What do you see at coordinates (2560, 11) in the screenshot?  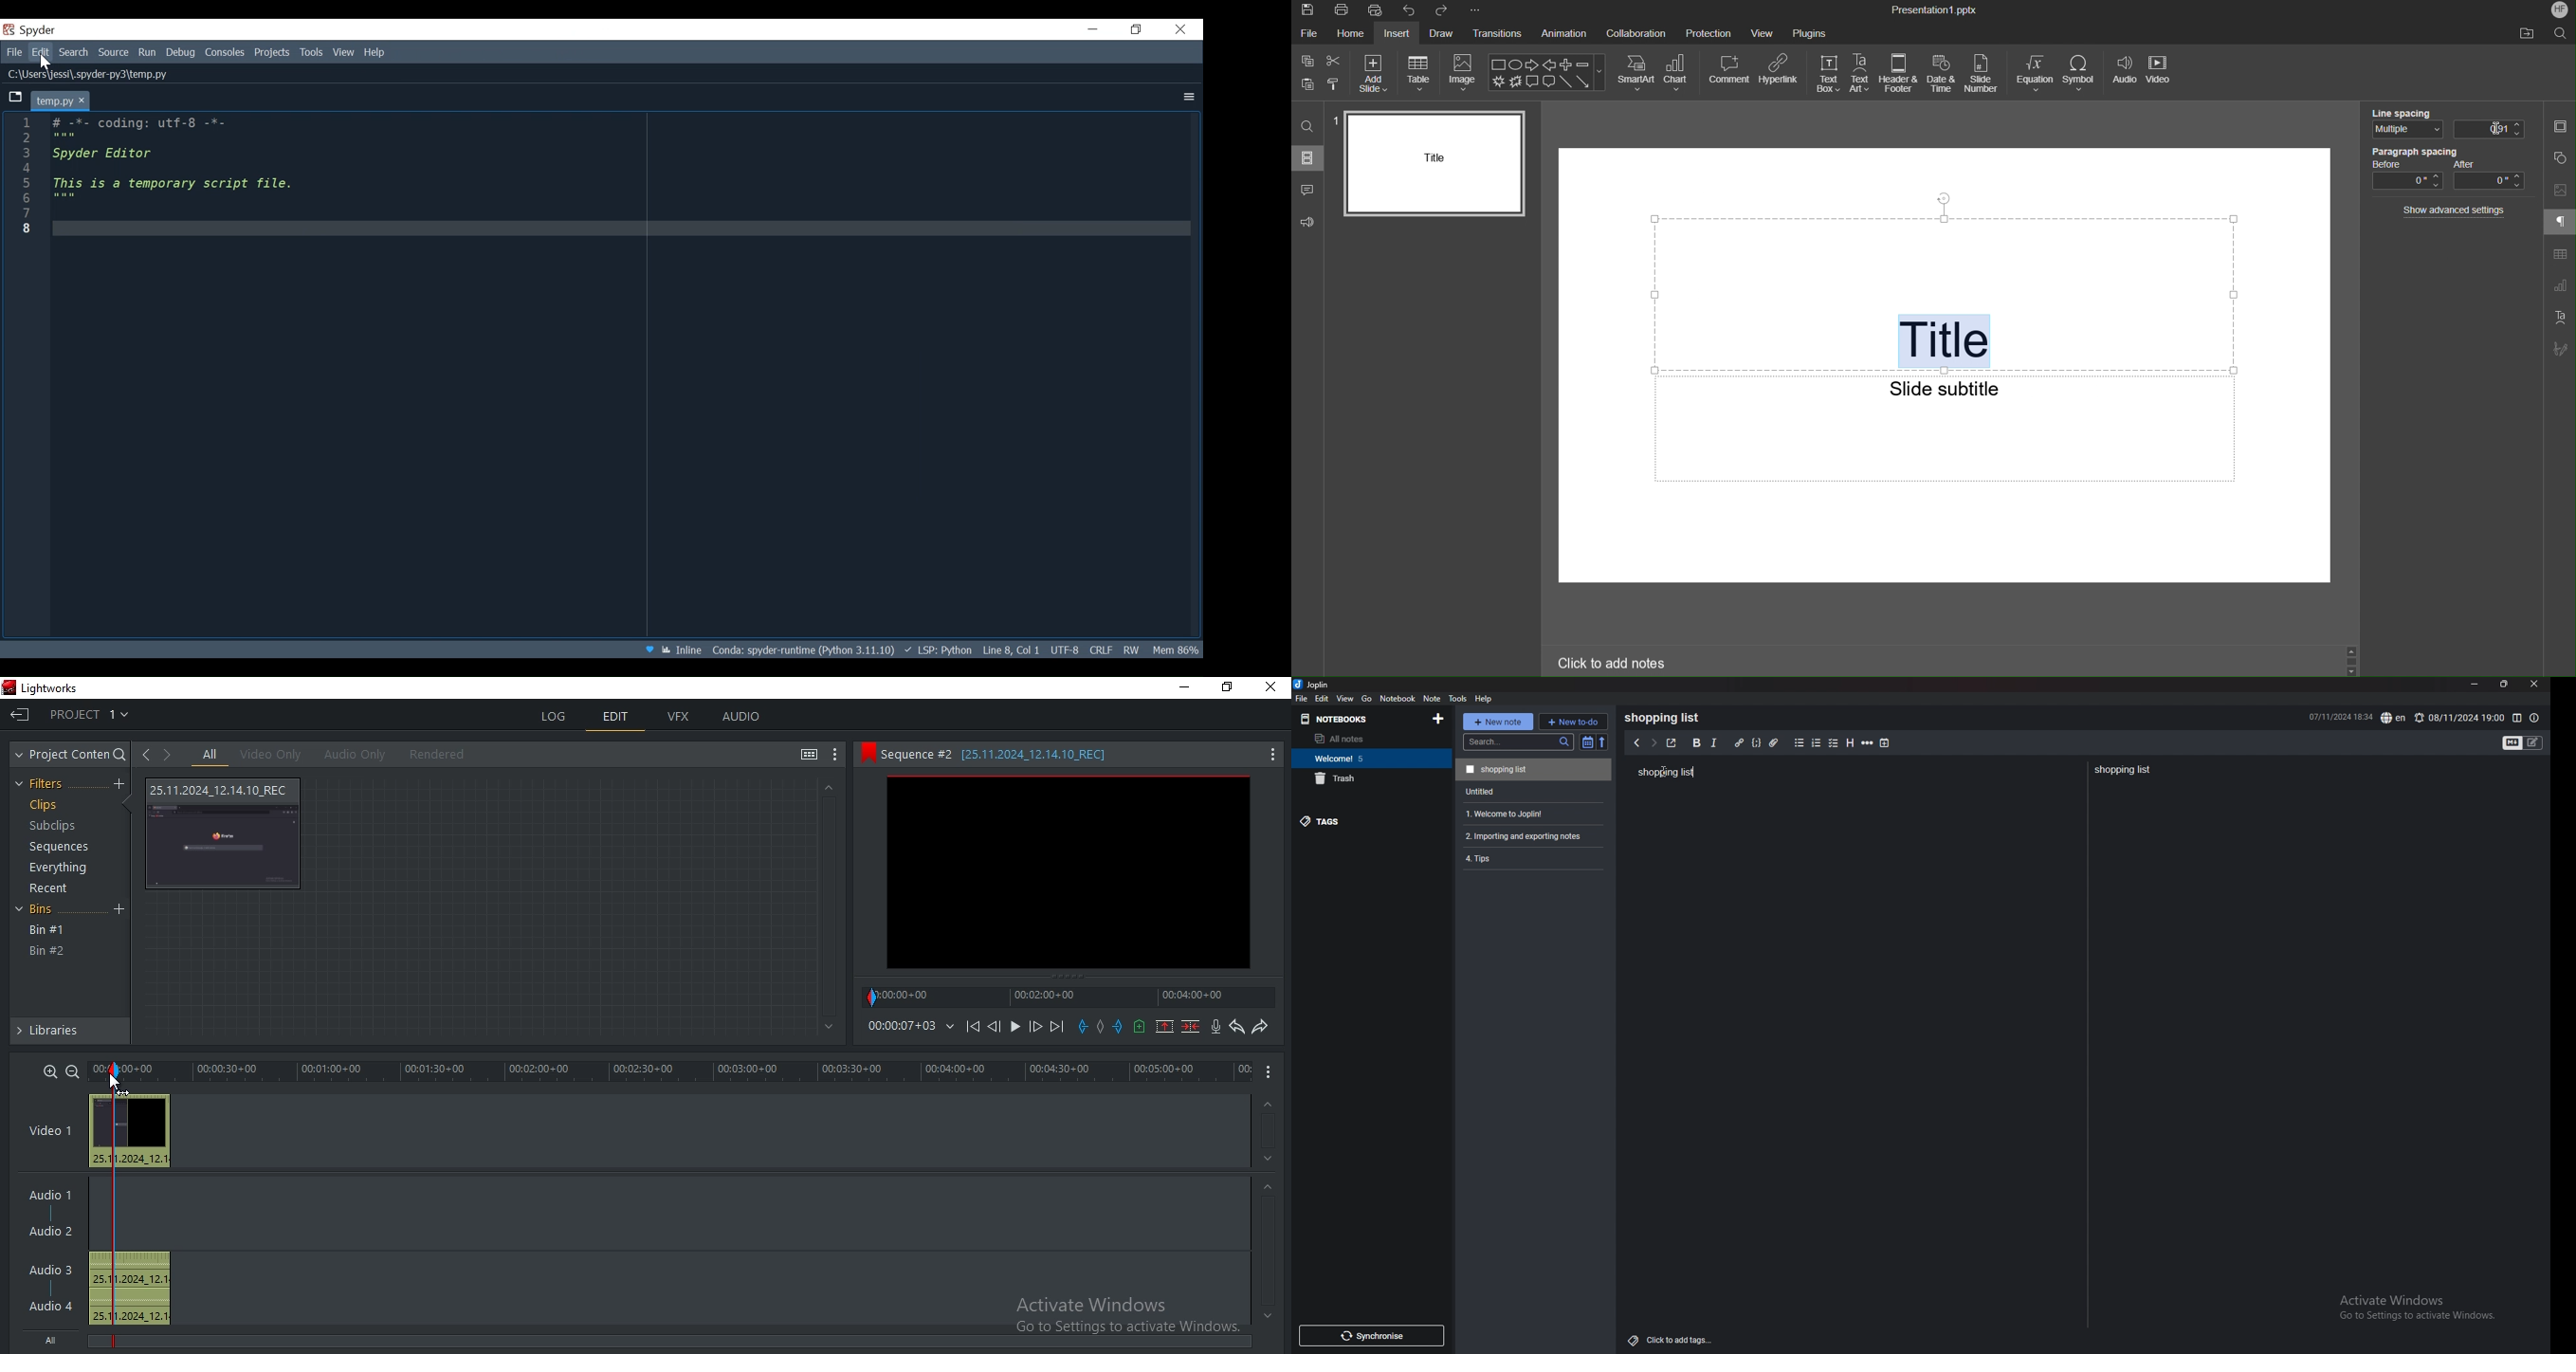 I see `HF` at bounding box center [2560, 11].